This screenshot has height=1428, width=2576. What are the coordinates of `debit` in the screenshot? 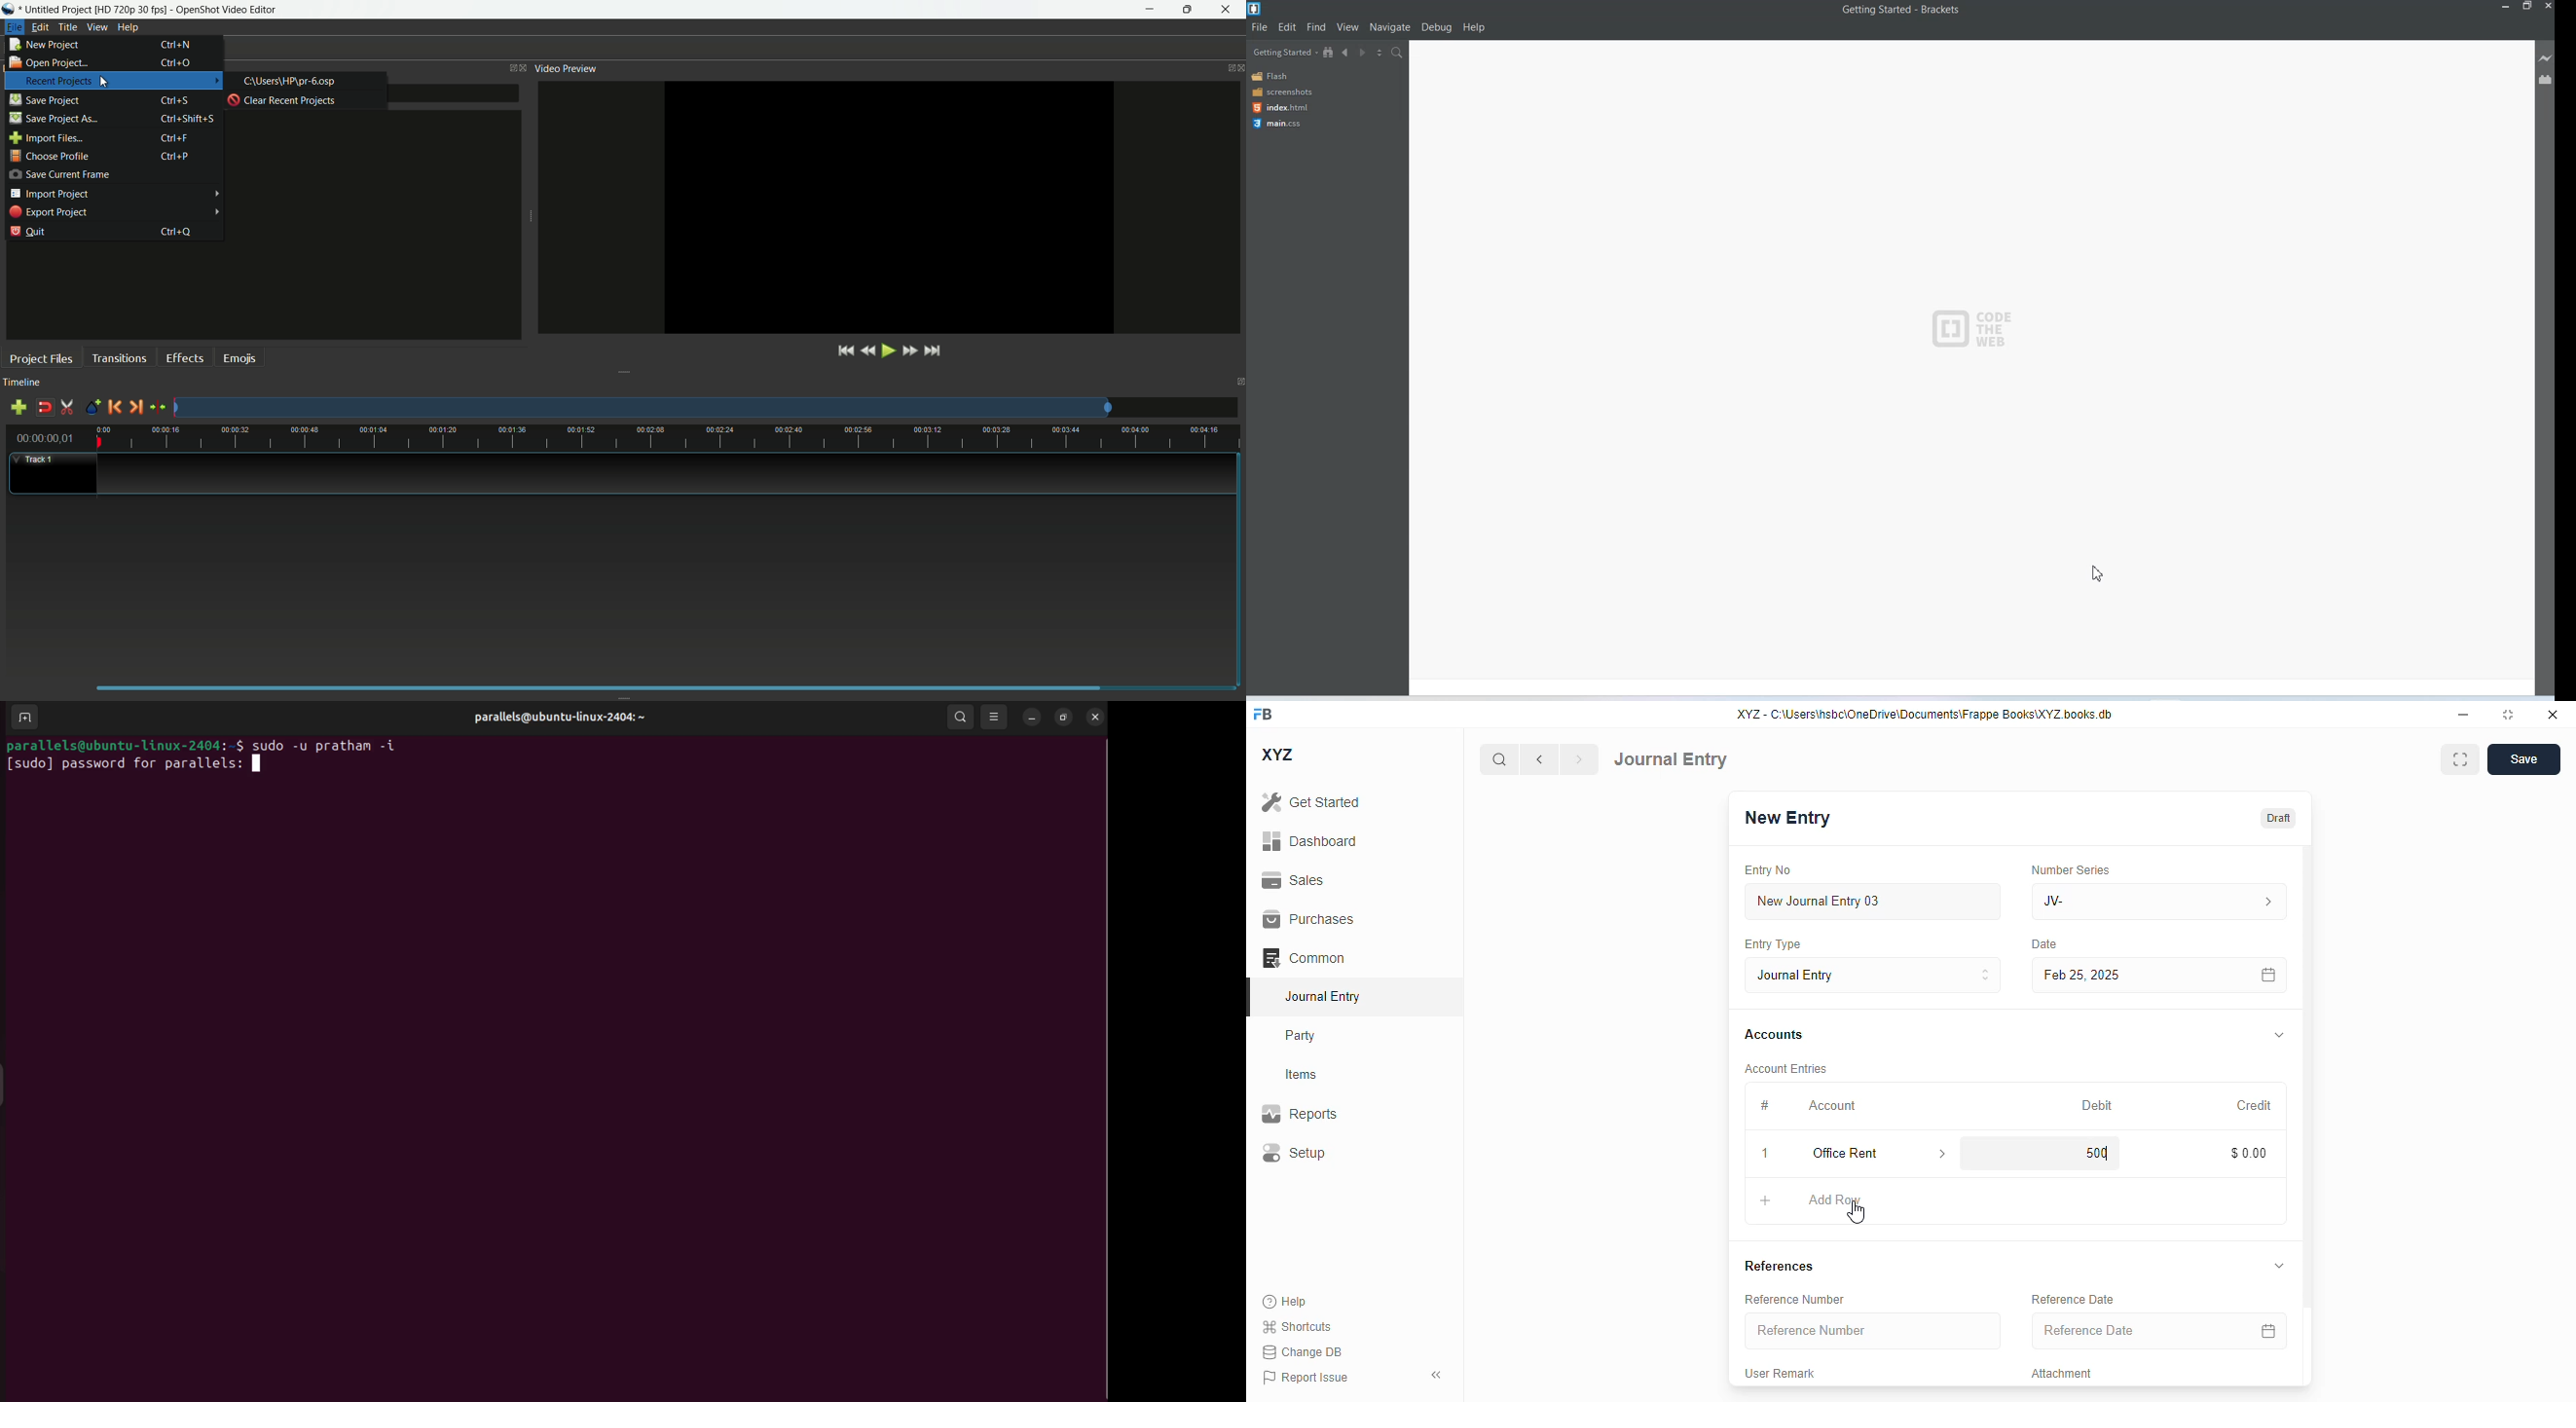 It's located at (2098, 1107).